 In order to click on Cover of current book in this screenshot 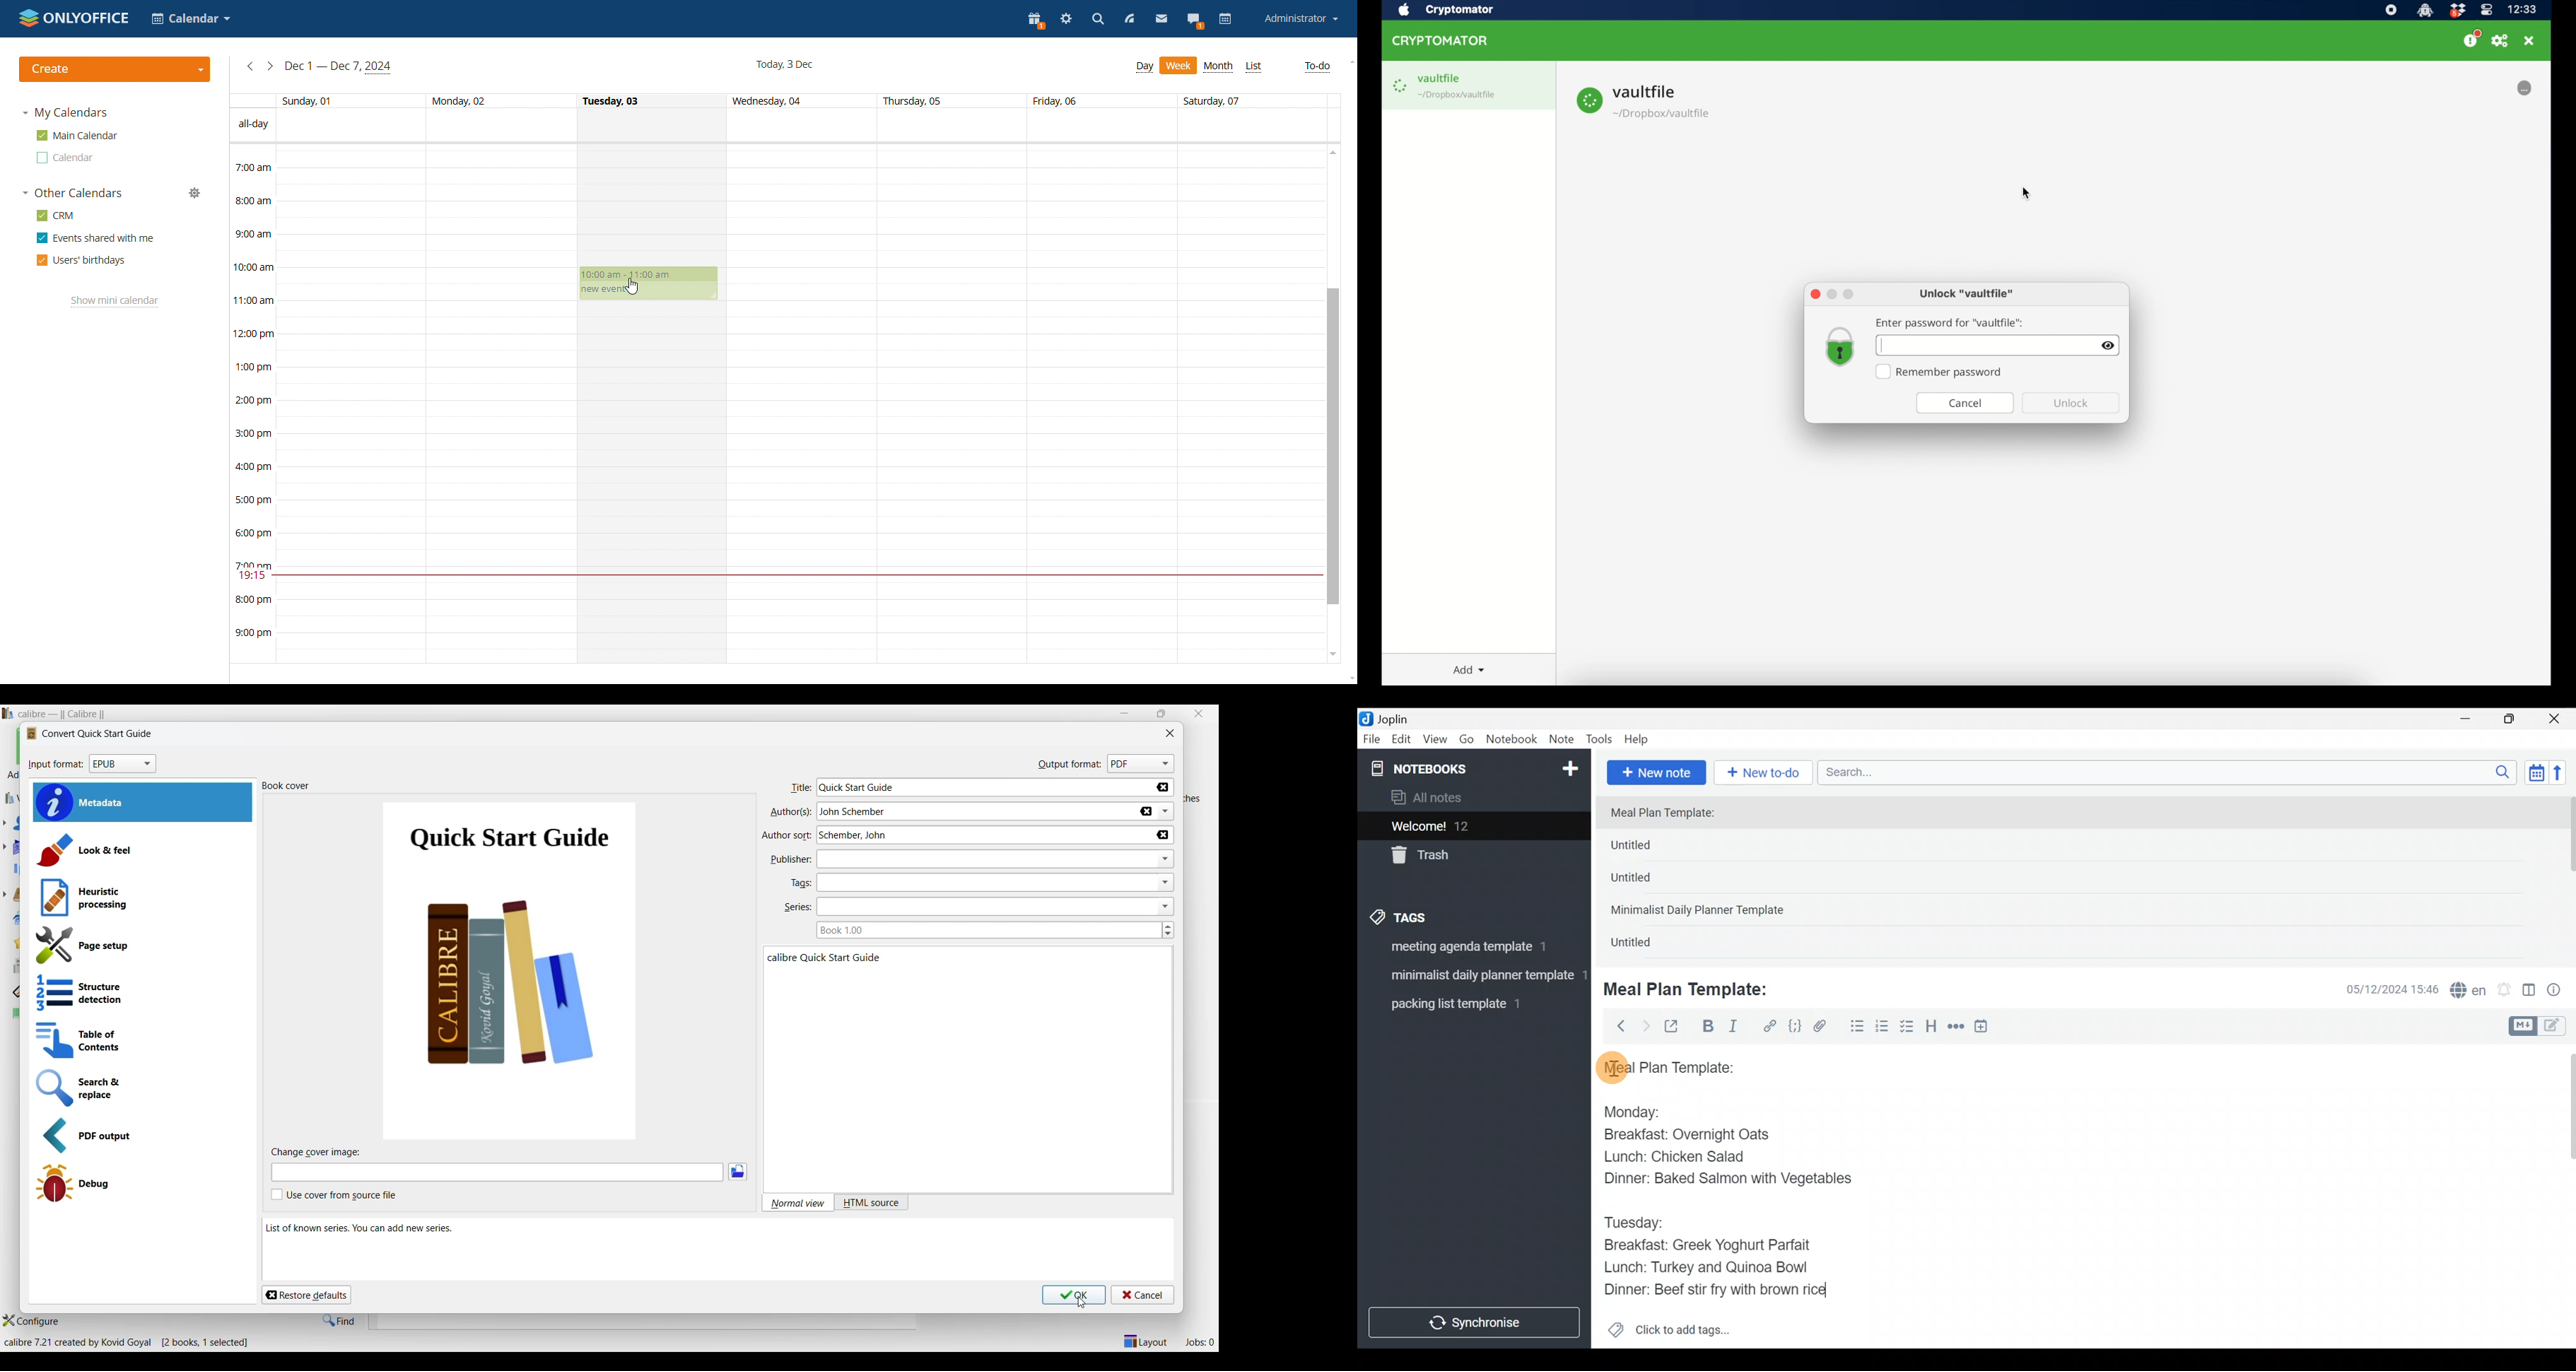, I will do `click(512, 969)`.